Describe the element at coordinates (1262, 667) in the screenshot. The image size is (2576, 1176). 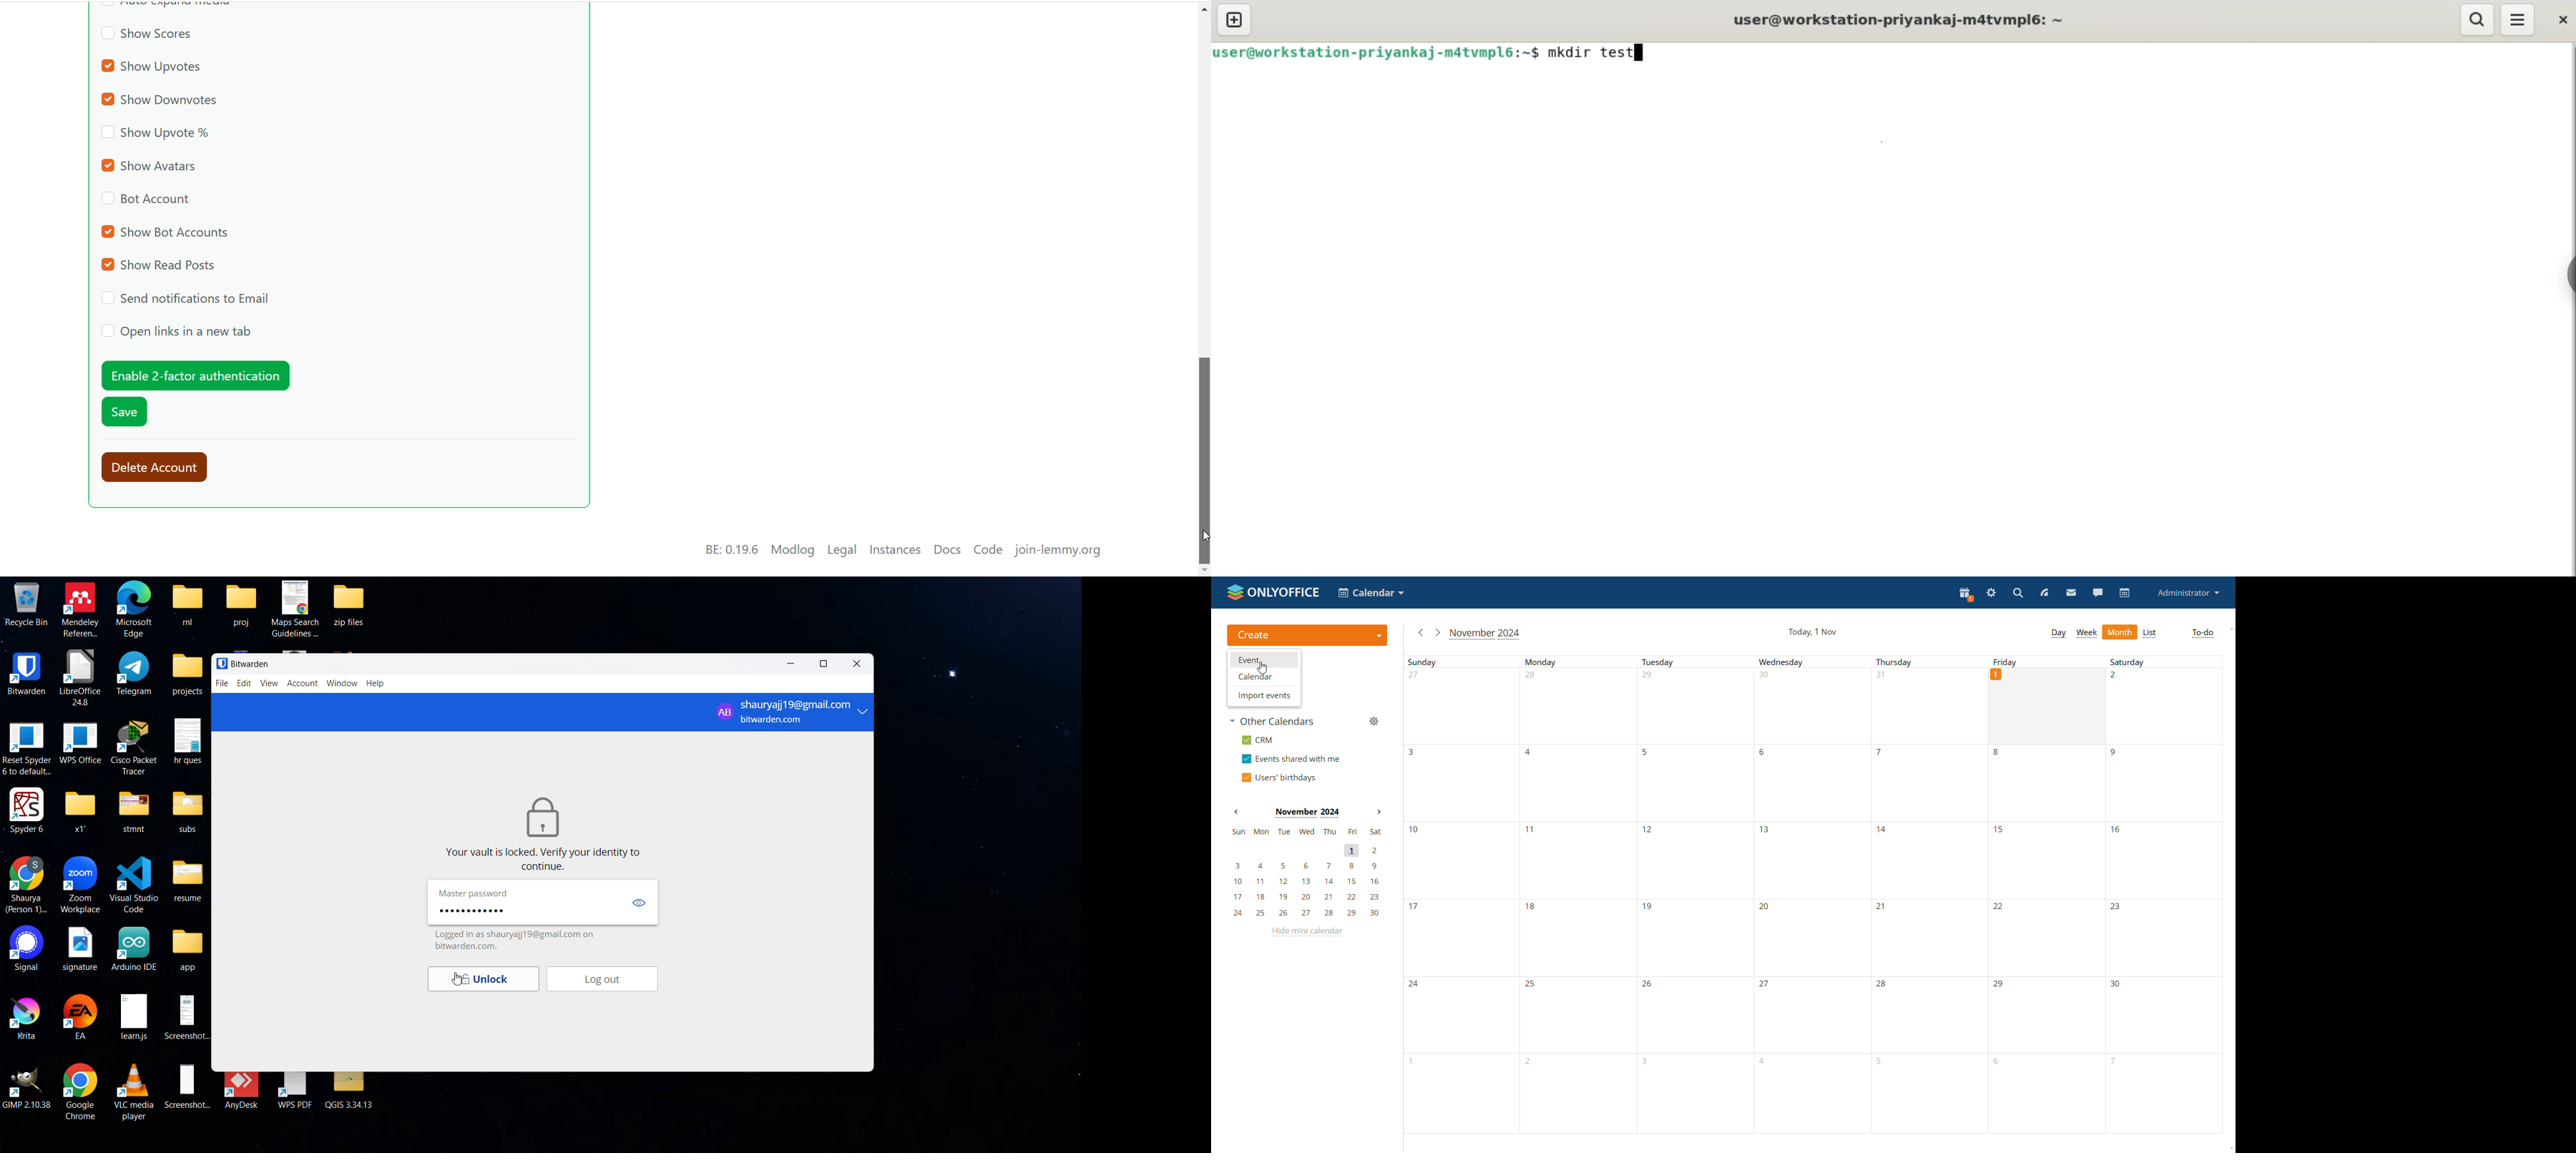
I see `cursor` at that location.